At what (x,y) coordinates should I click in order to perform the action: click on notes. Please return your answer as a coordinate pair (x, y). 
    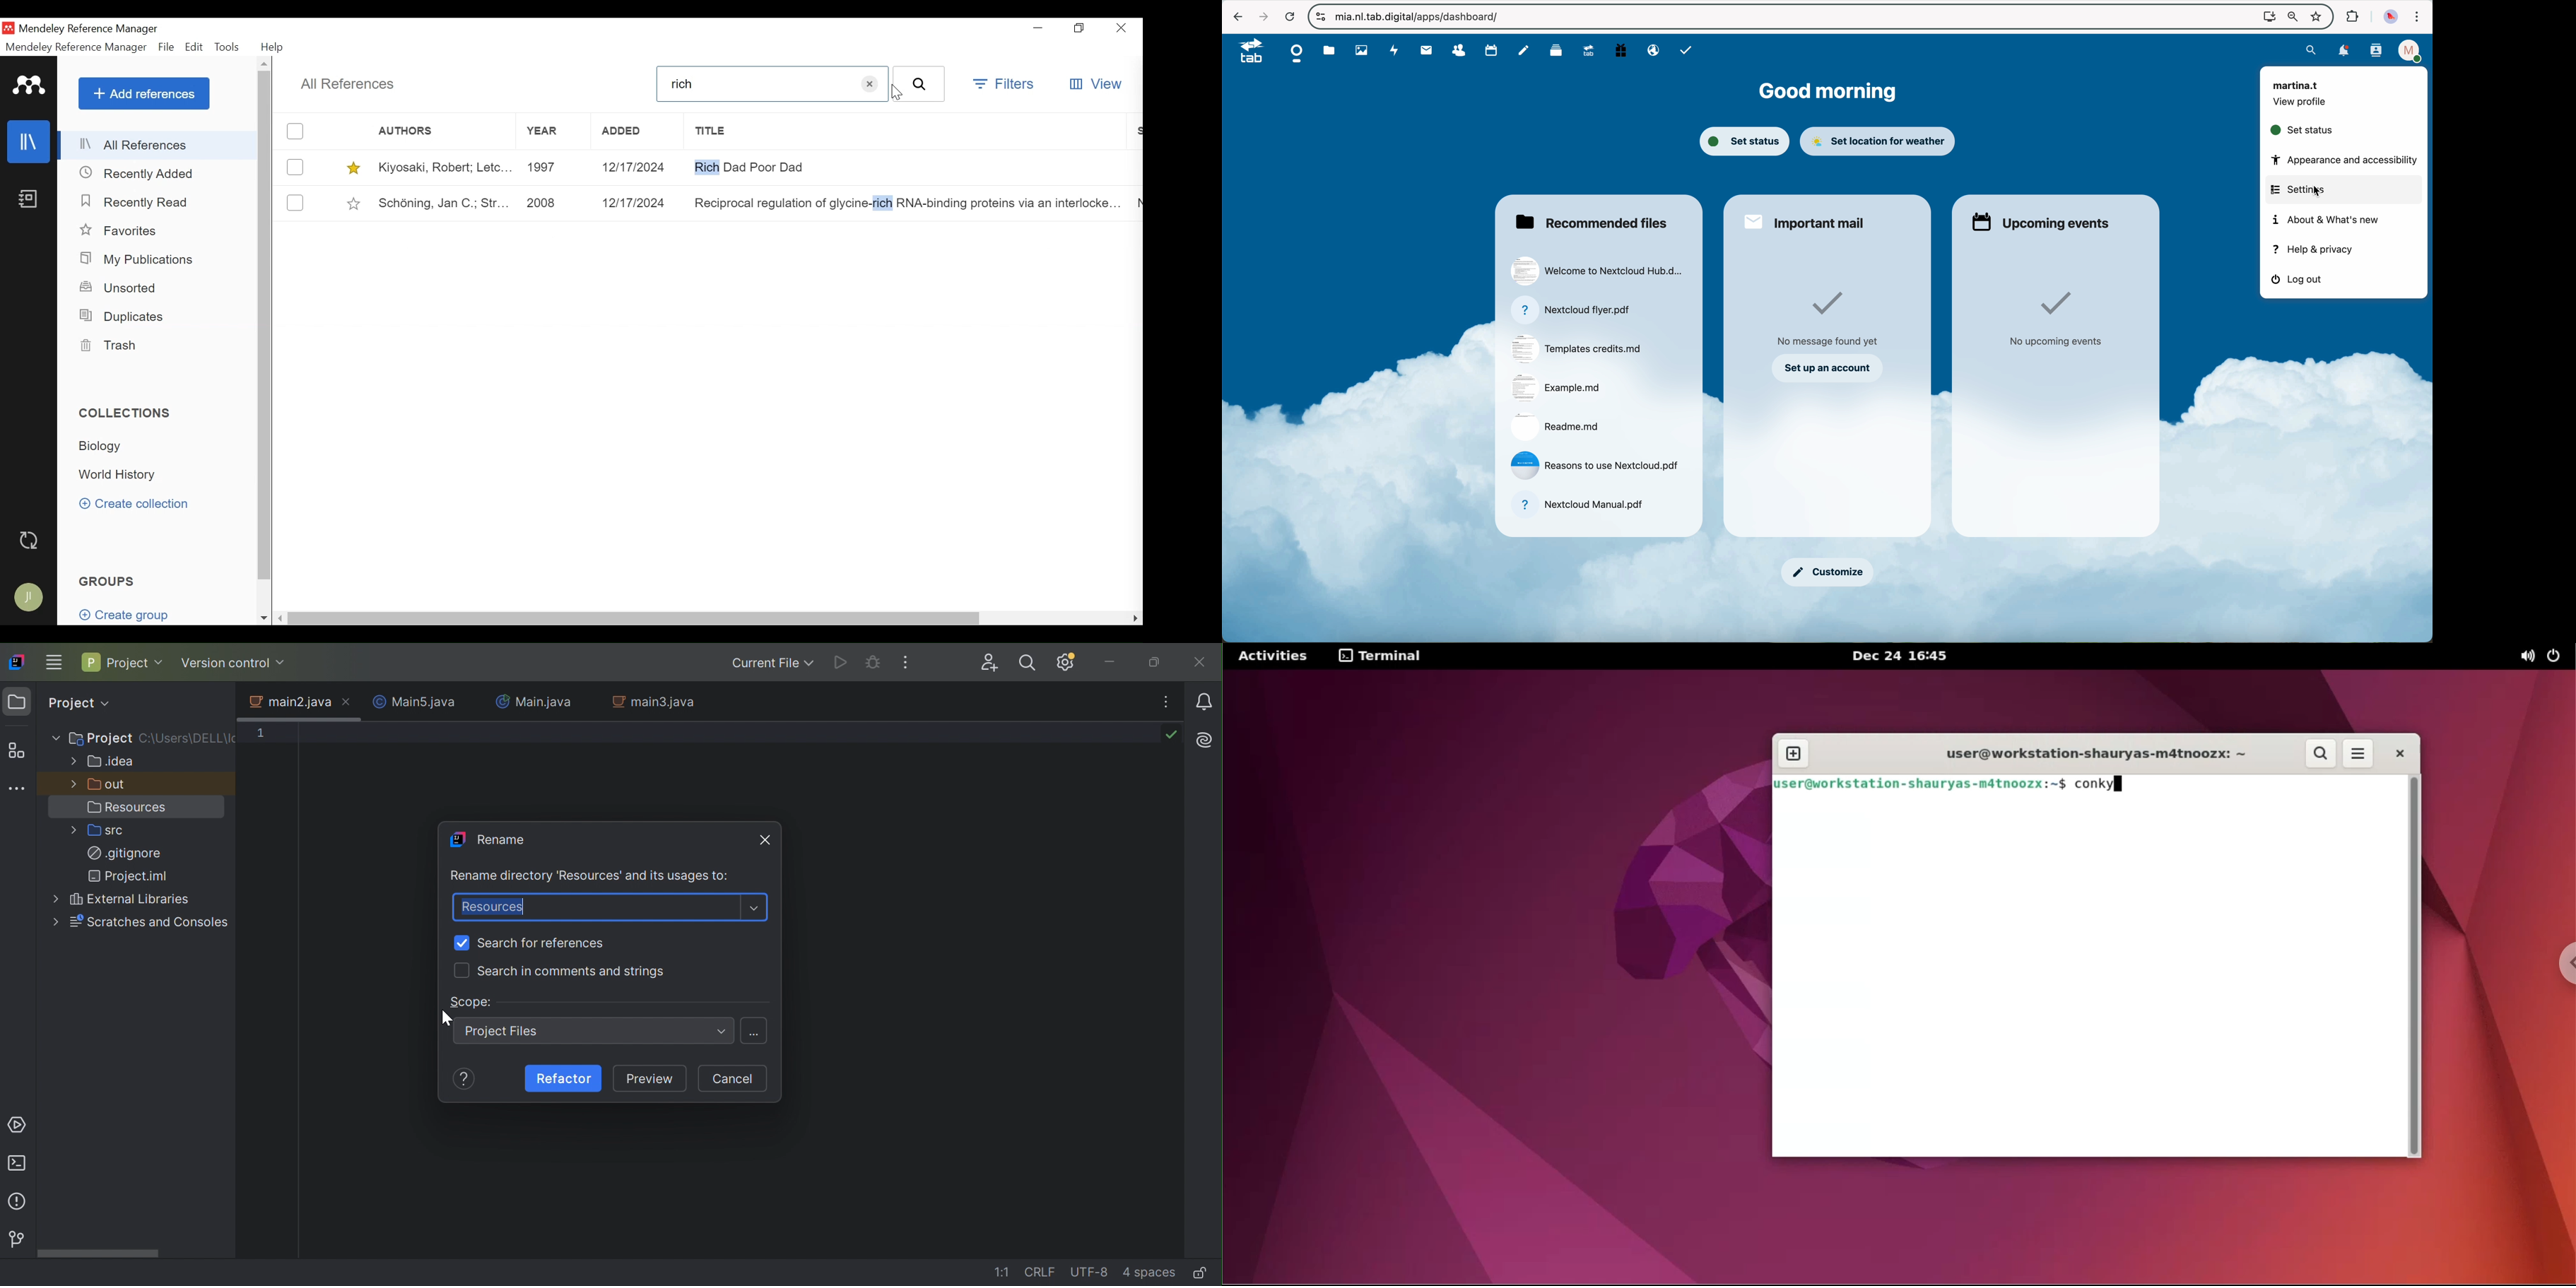
    Looking at the image, I should click on (1524, 51).